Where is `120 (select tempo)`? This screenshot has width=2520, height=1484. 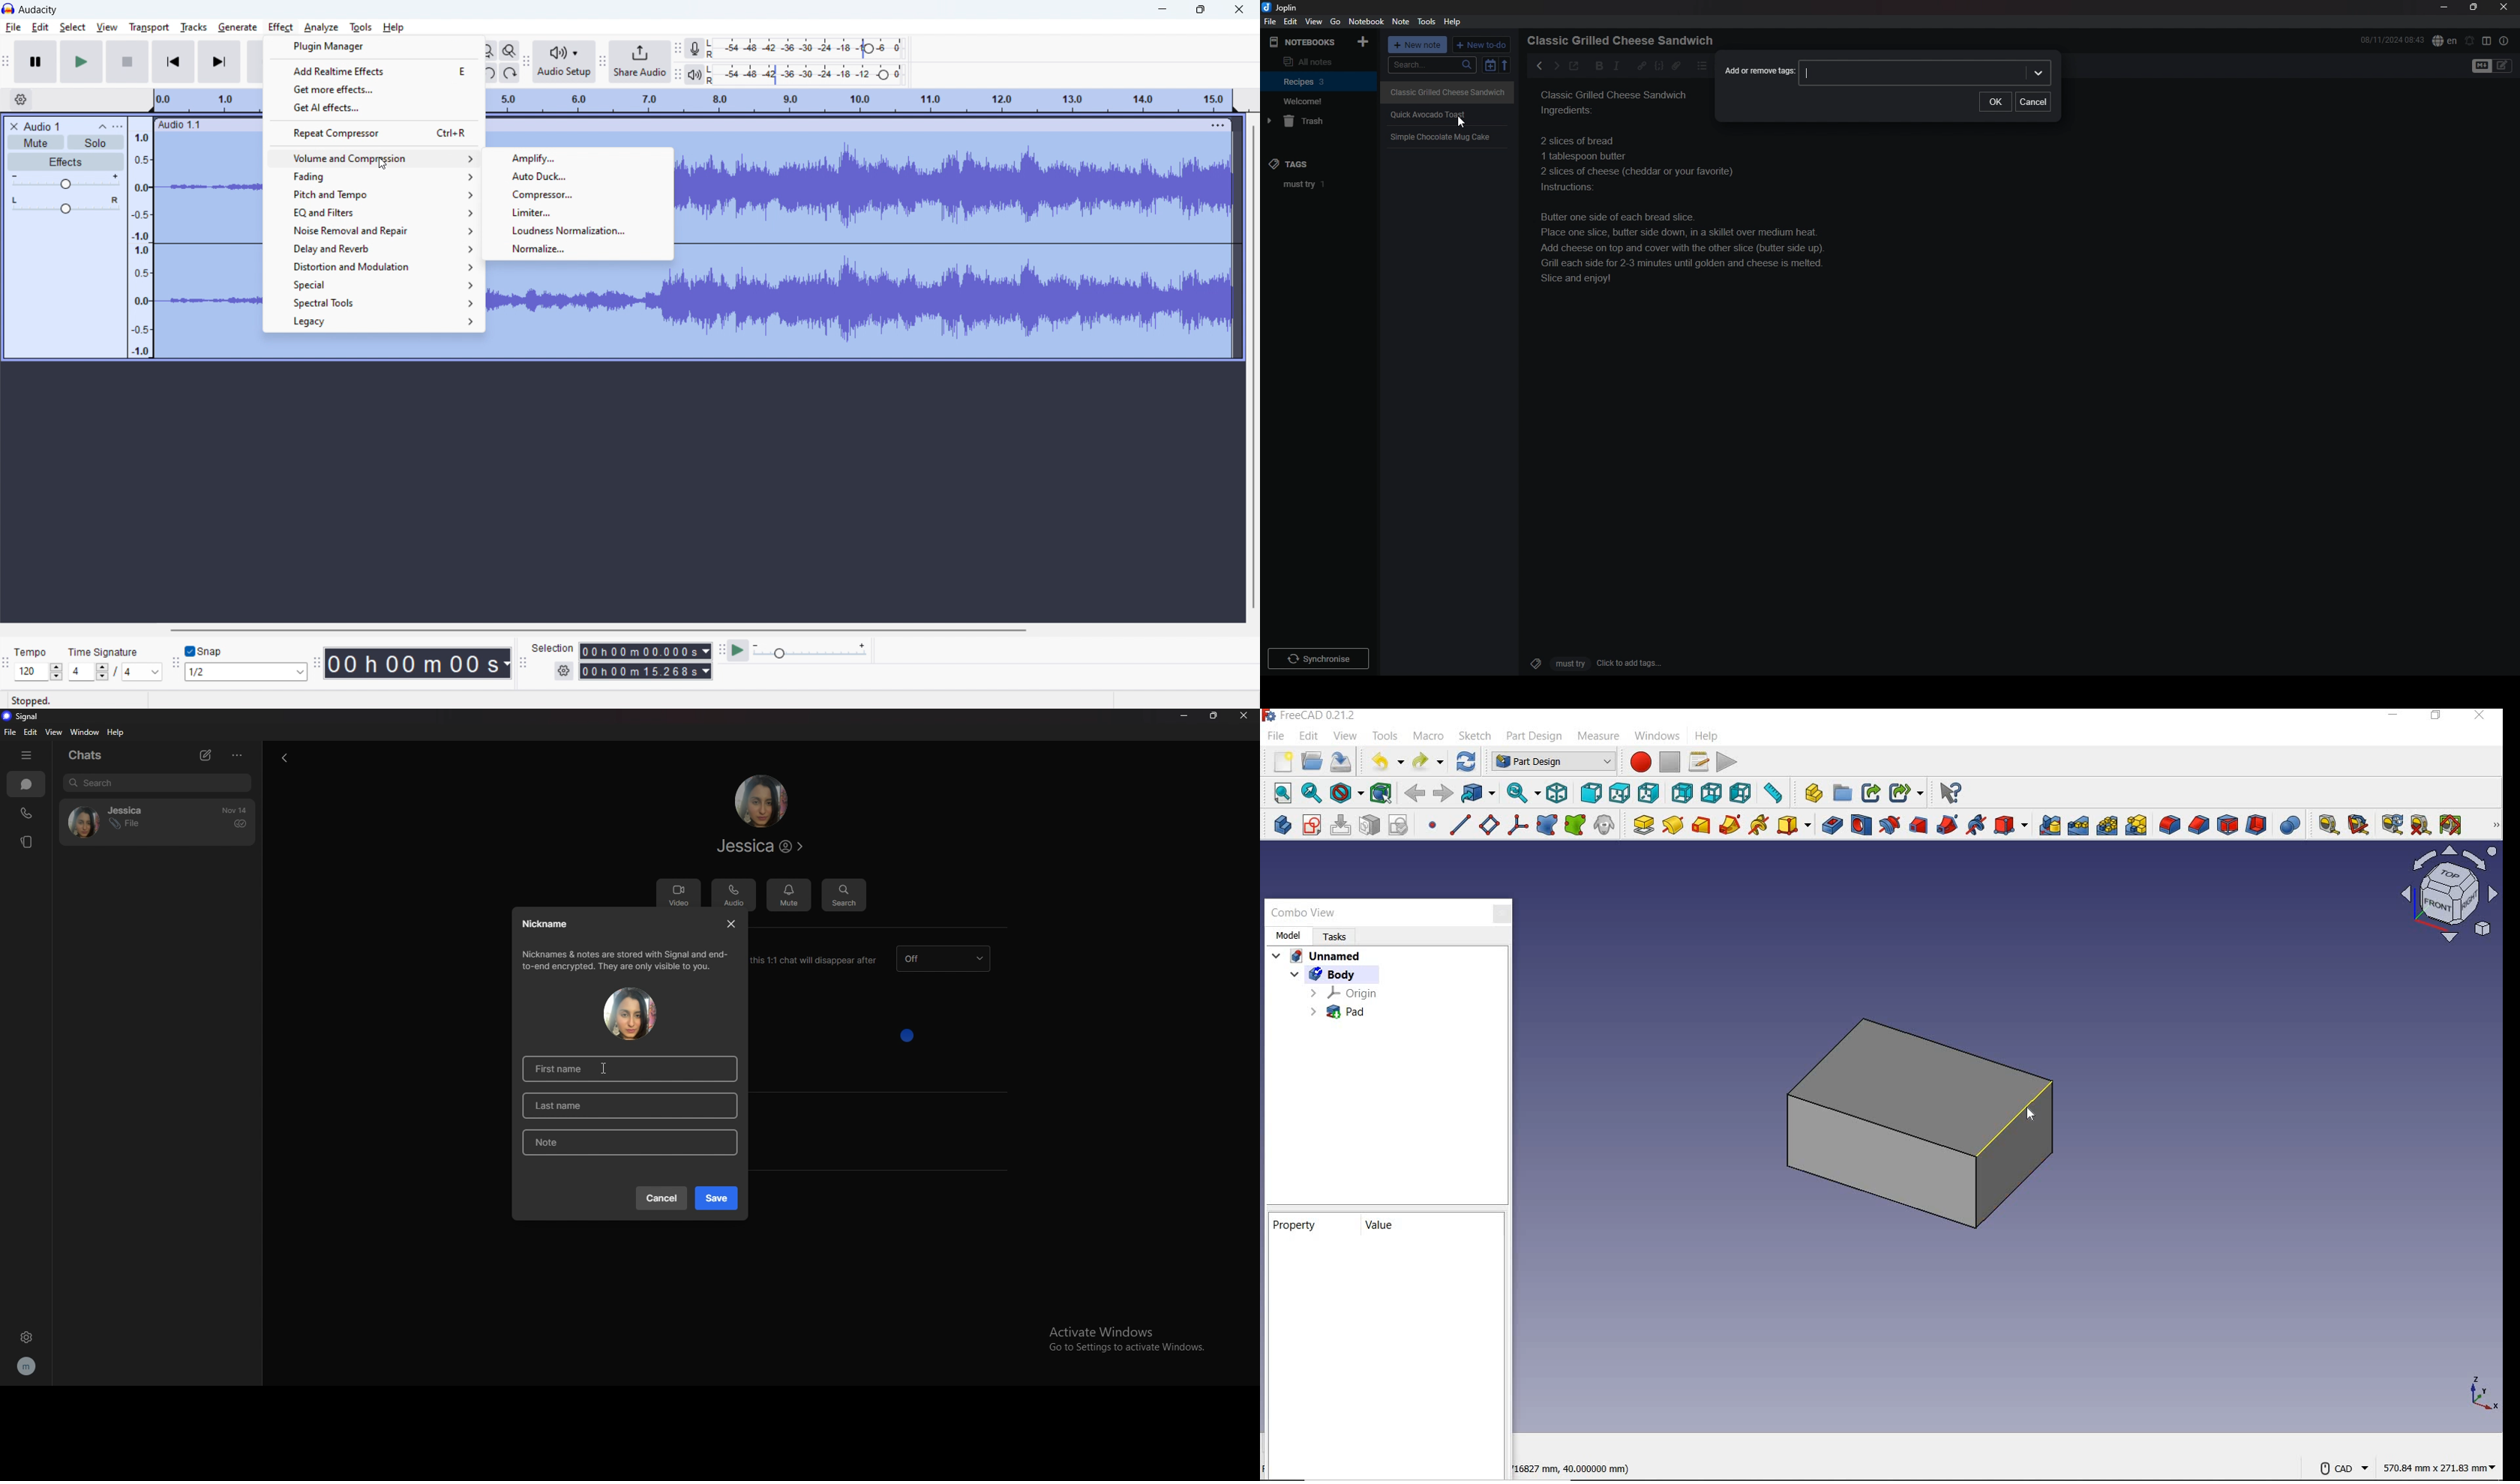
120 (select tempo) is located at coordinates (39, 673).